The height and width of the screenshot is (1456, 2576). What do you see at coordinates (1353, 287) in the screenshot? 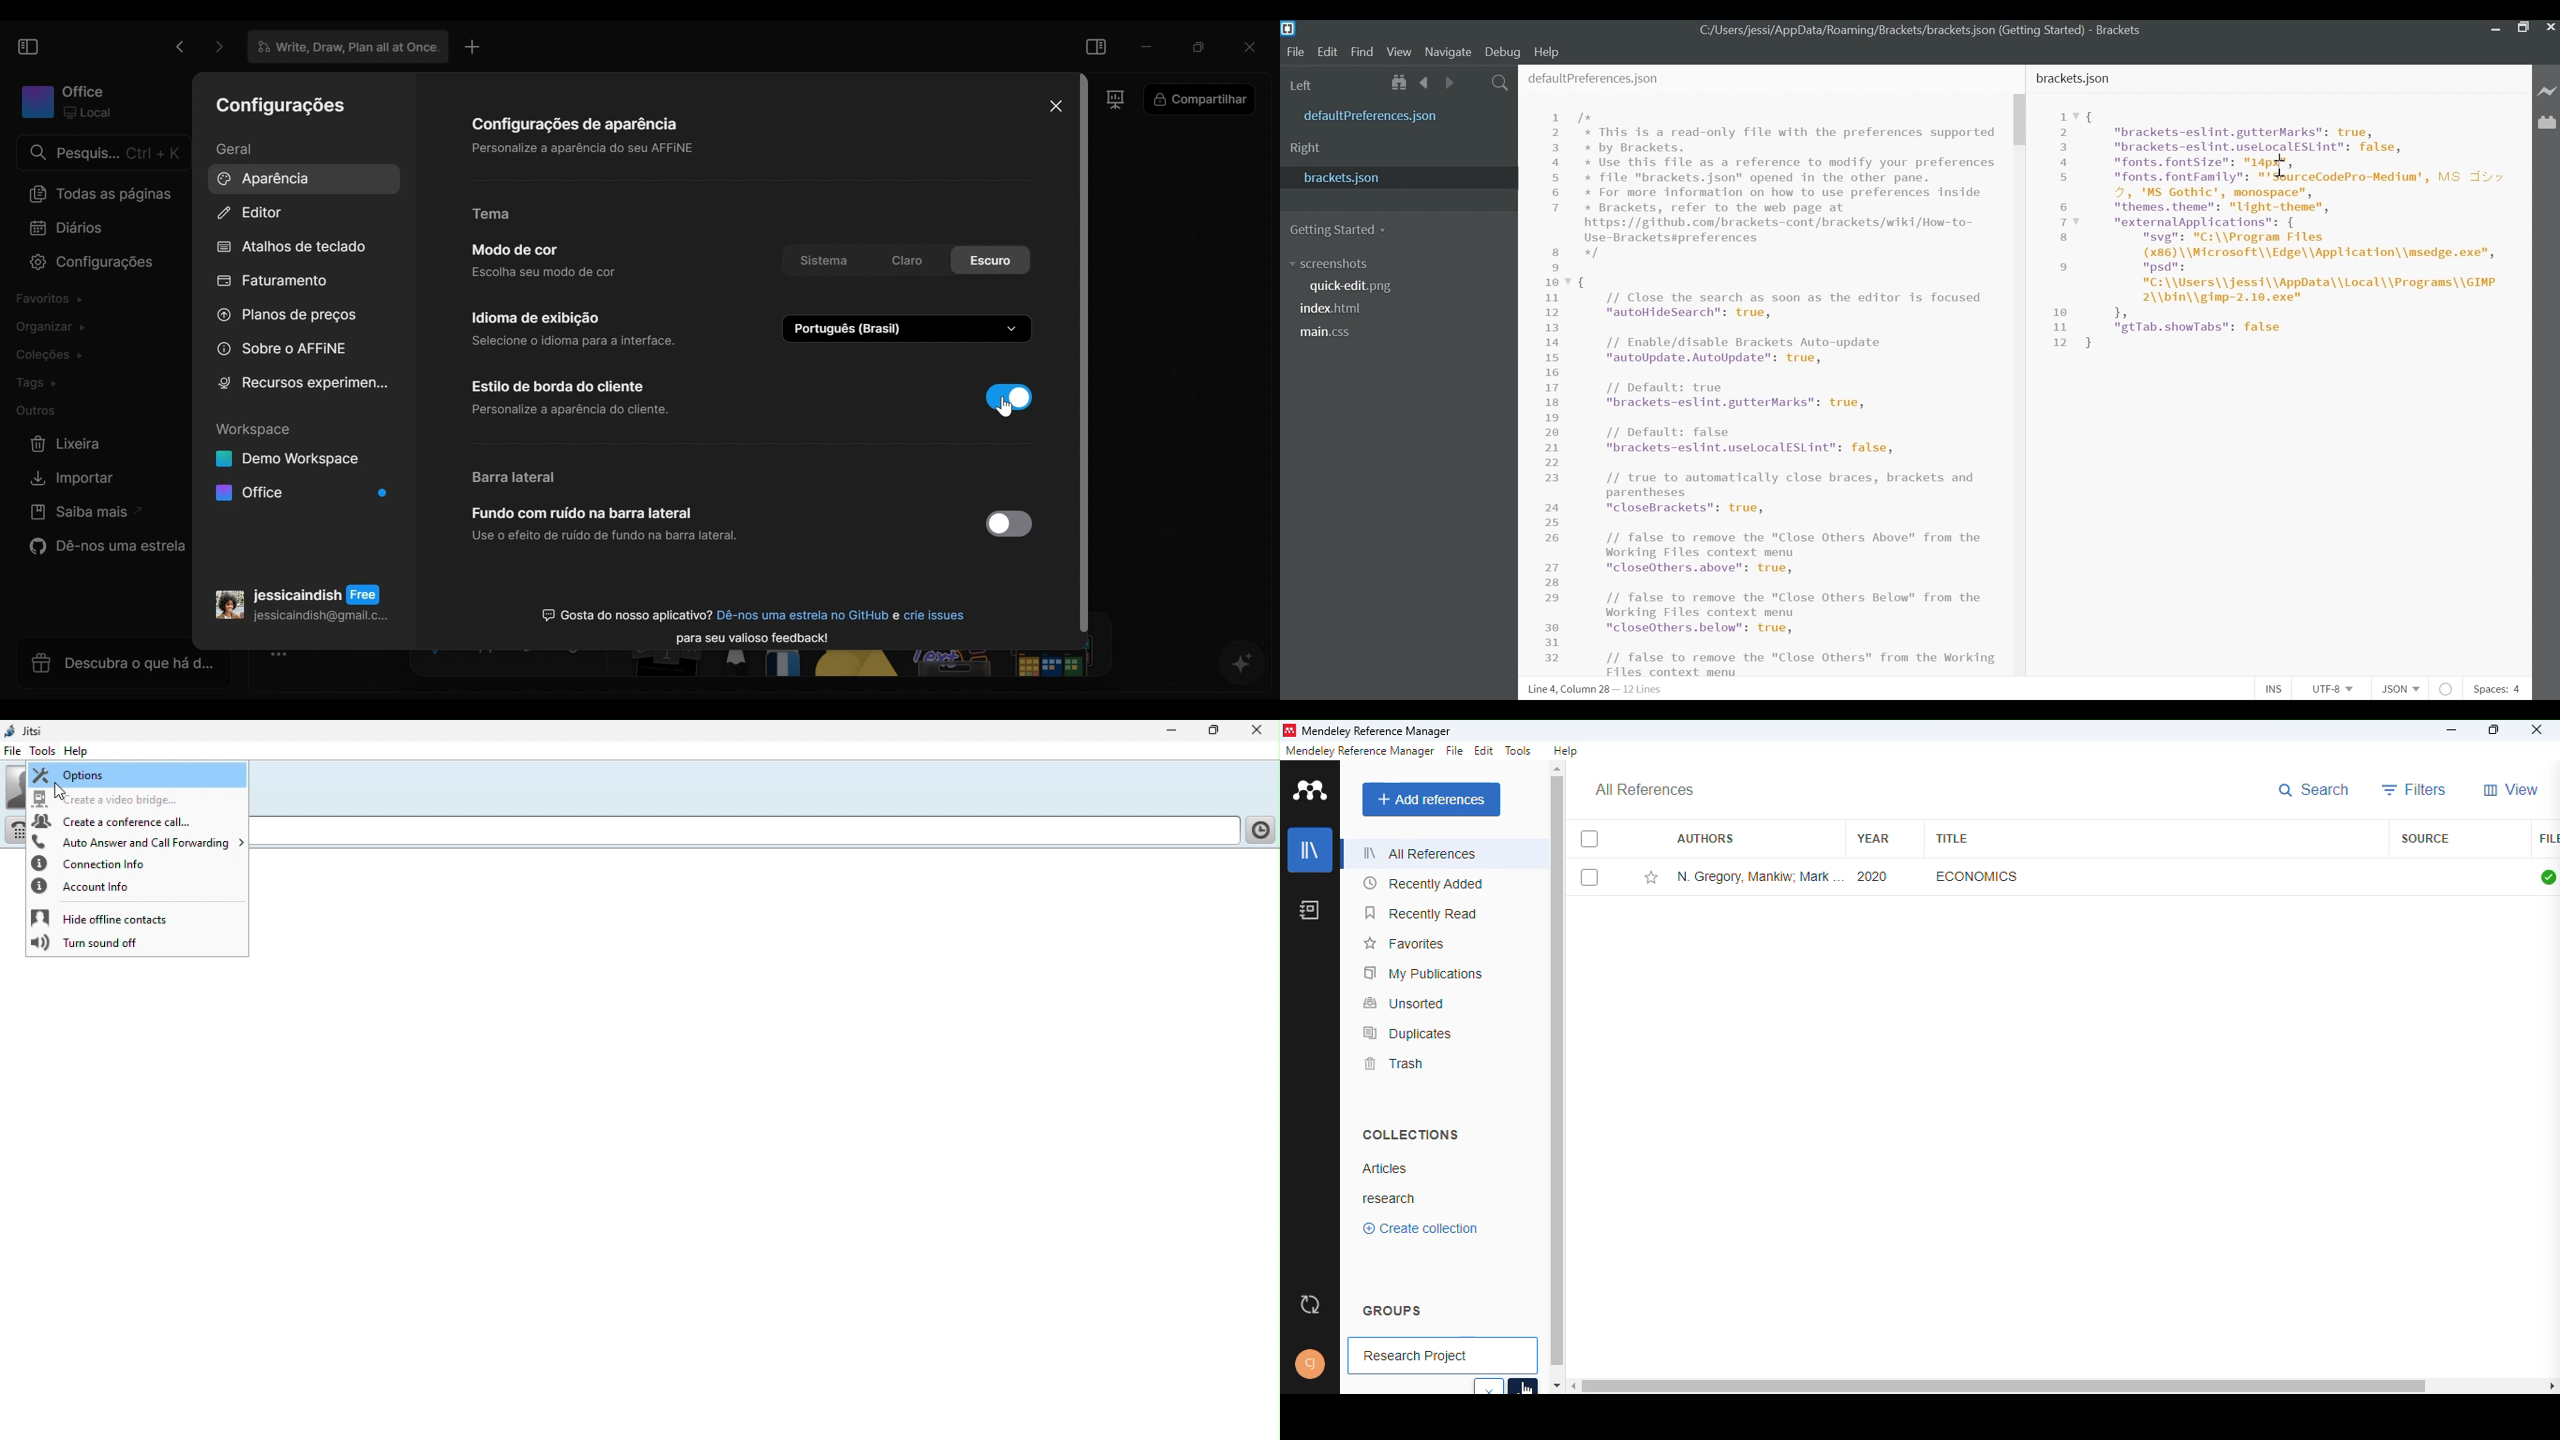
I see `quick-edit.png File` at bounding box center [1353, 287].